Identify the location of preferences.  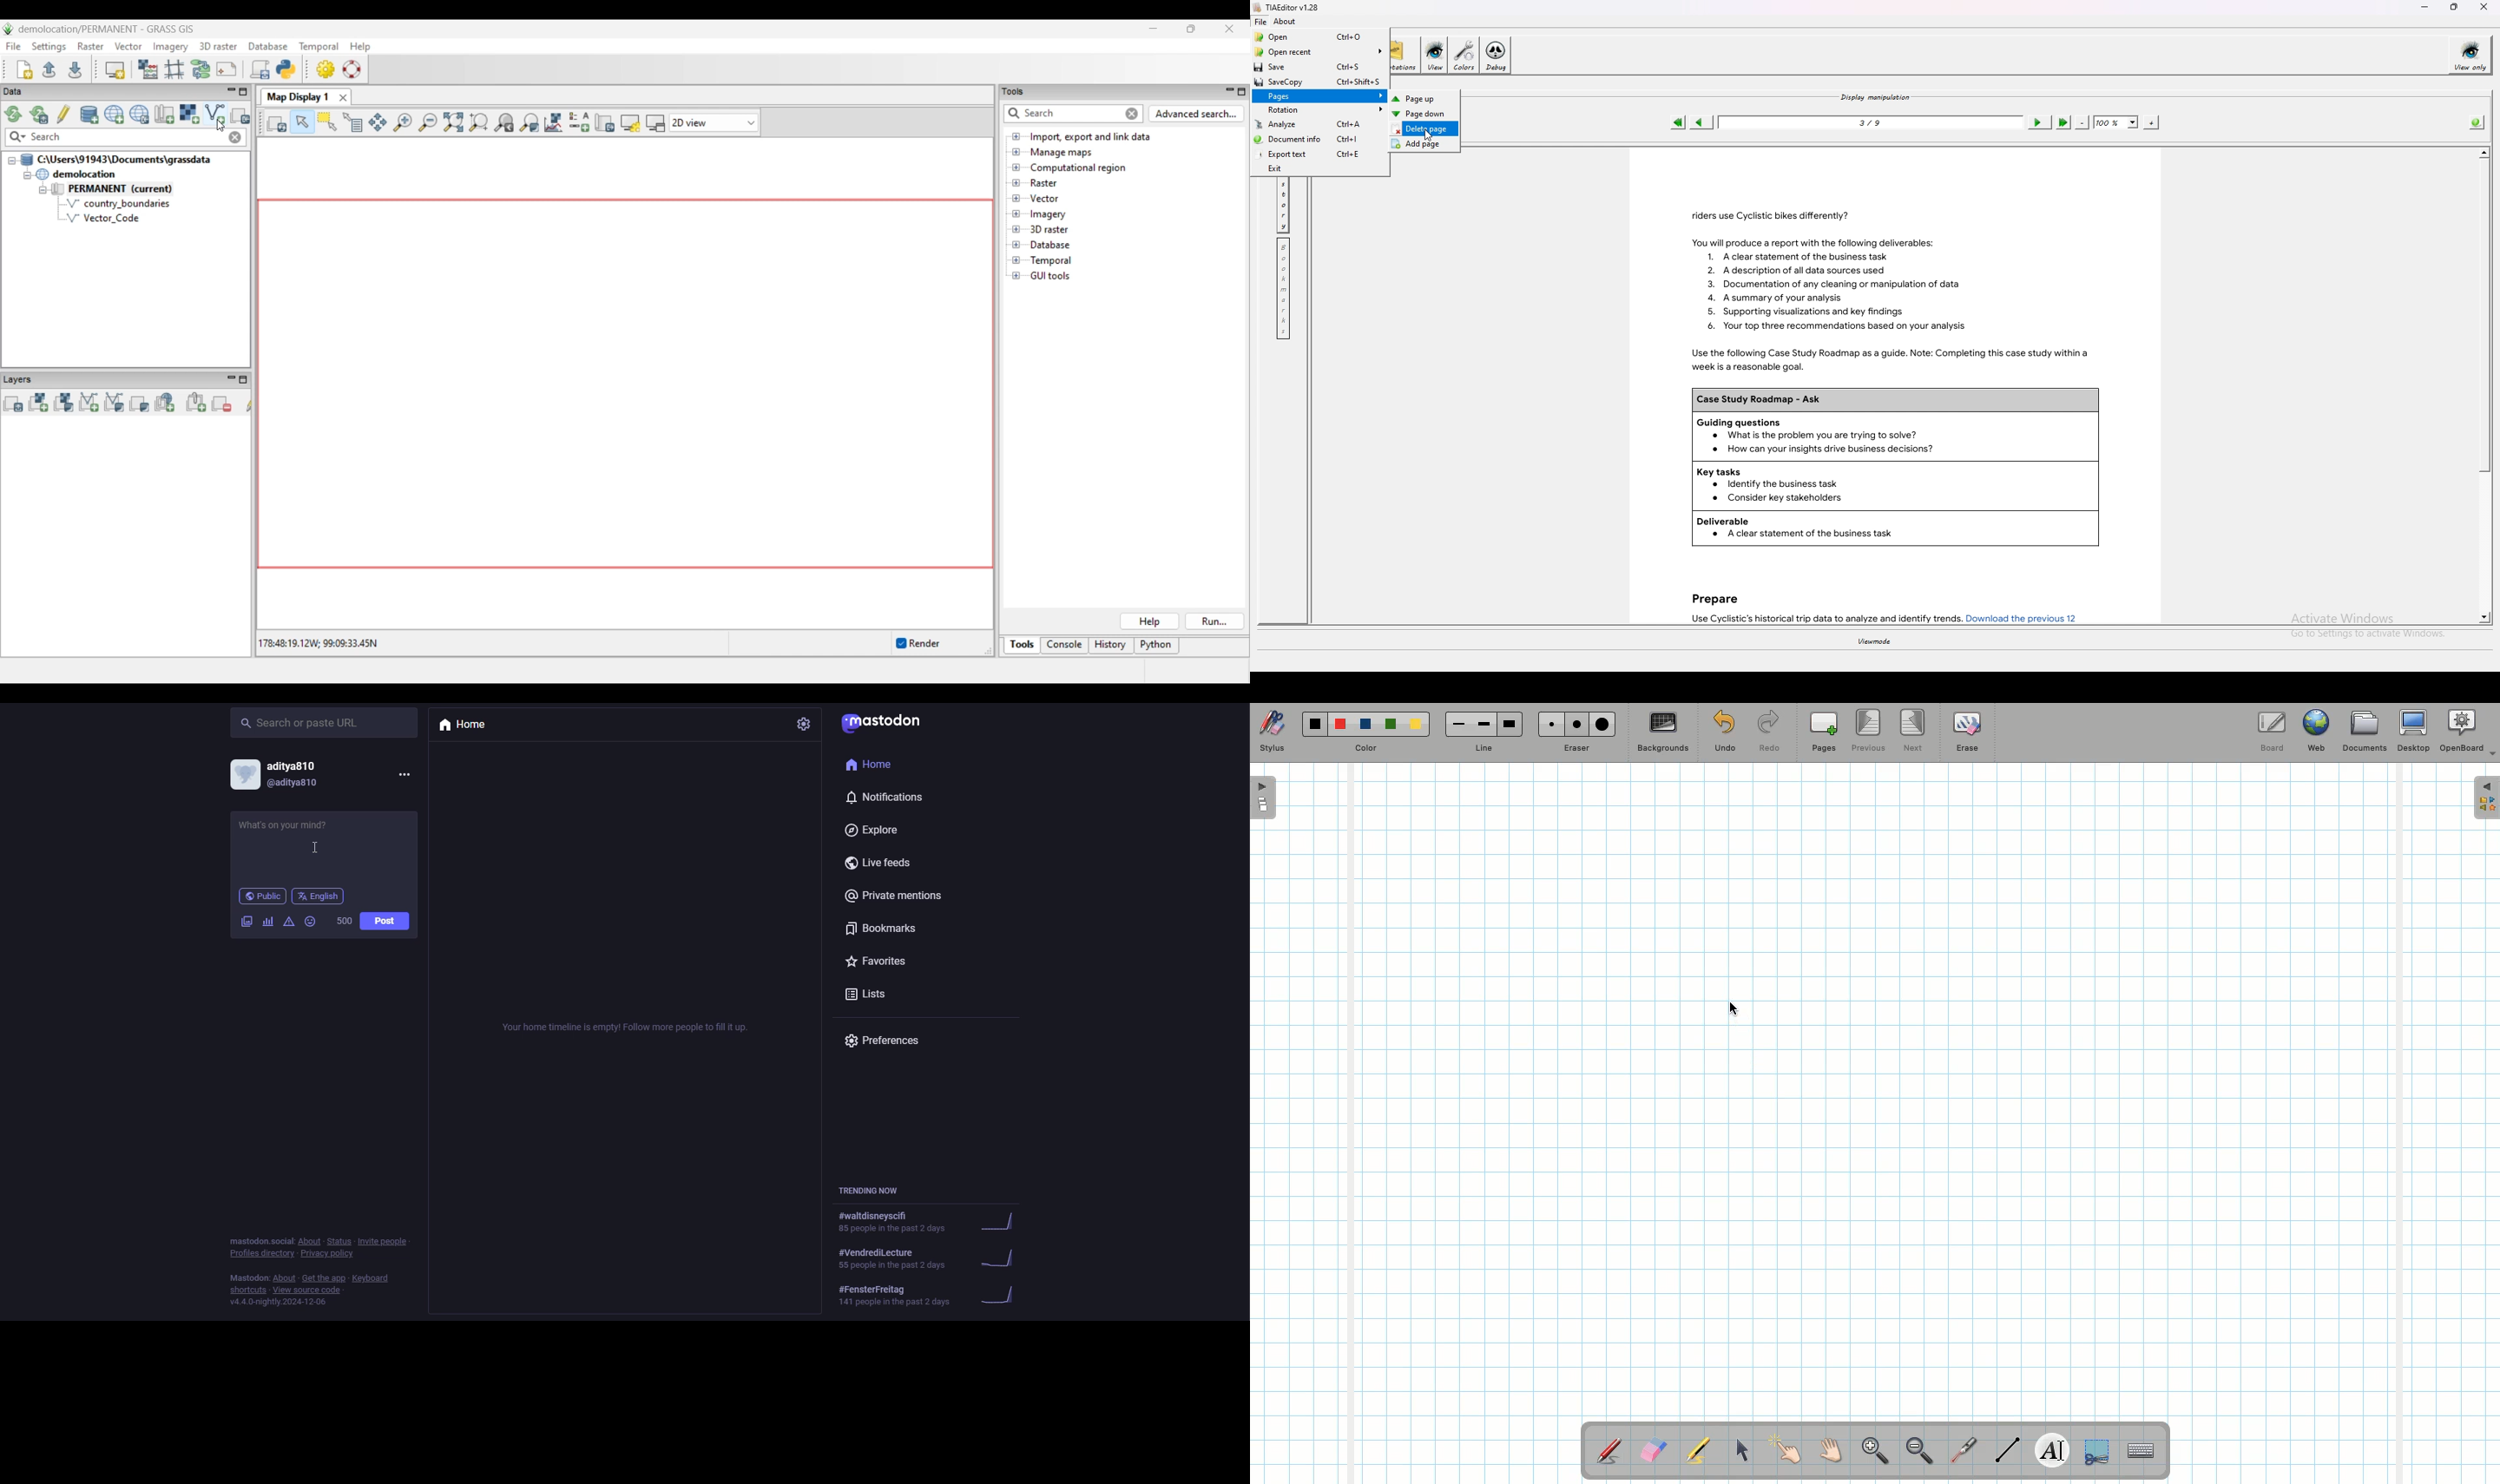
(886, 1044).